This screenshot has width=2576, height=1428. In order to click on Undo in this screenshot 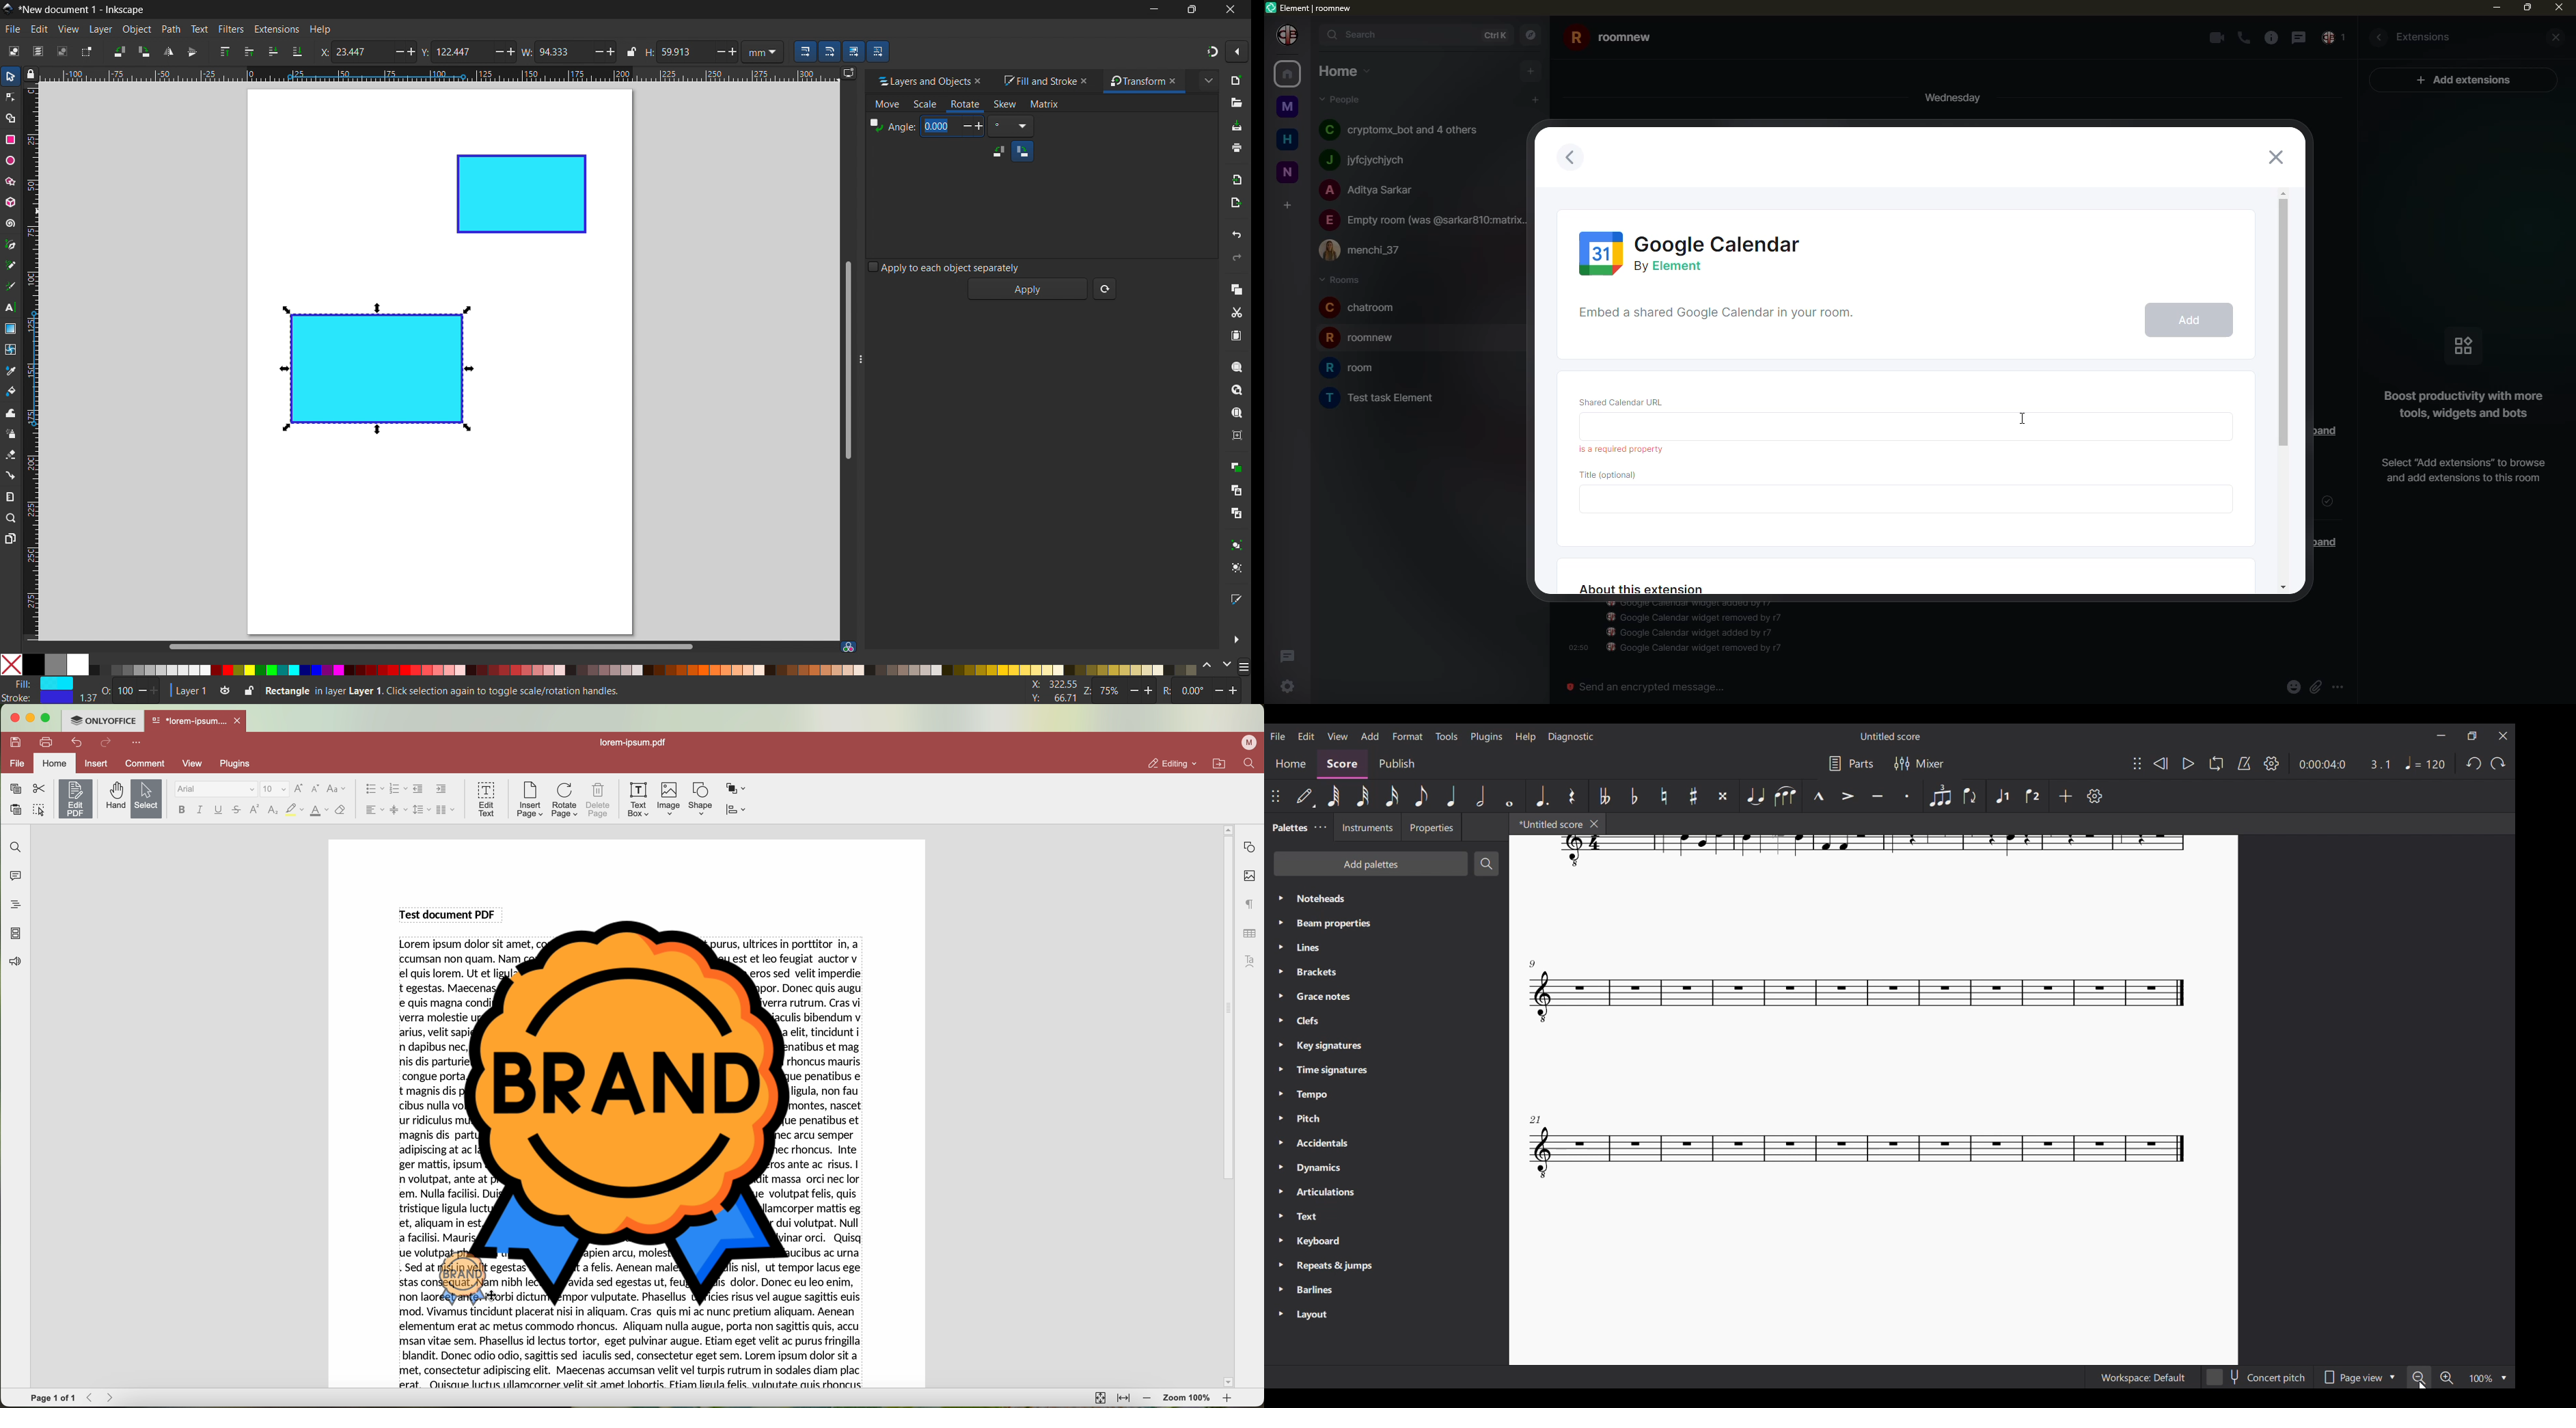, I will do `click(2474, 763)`.